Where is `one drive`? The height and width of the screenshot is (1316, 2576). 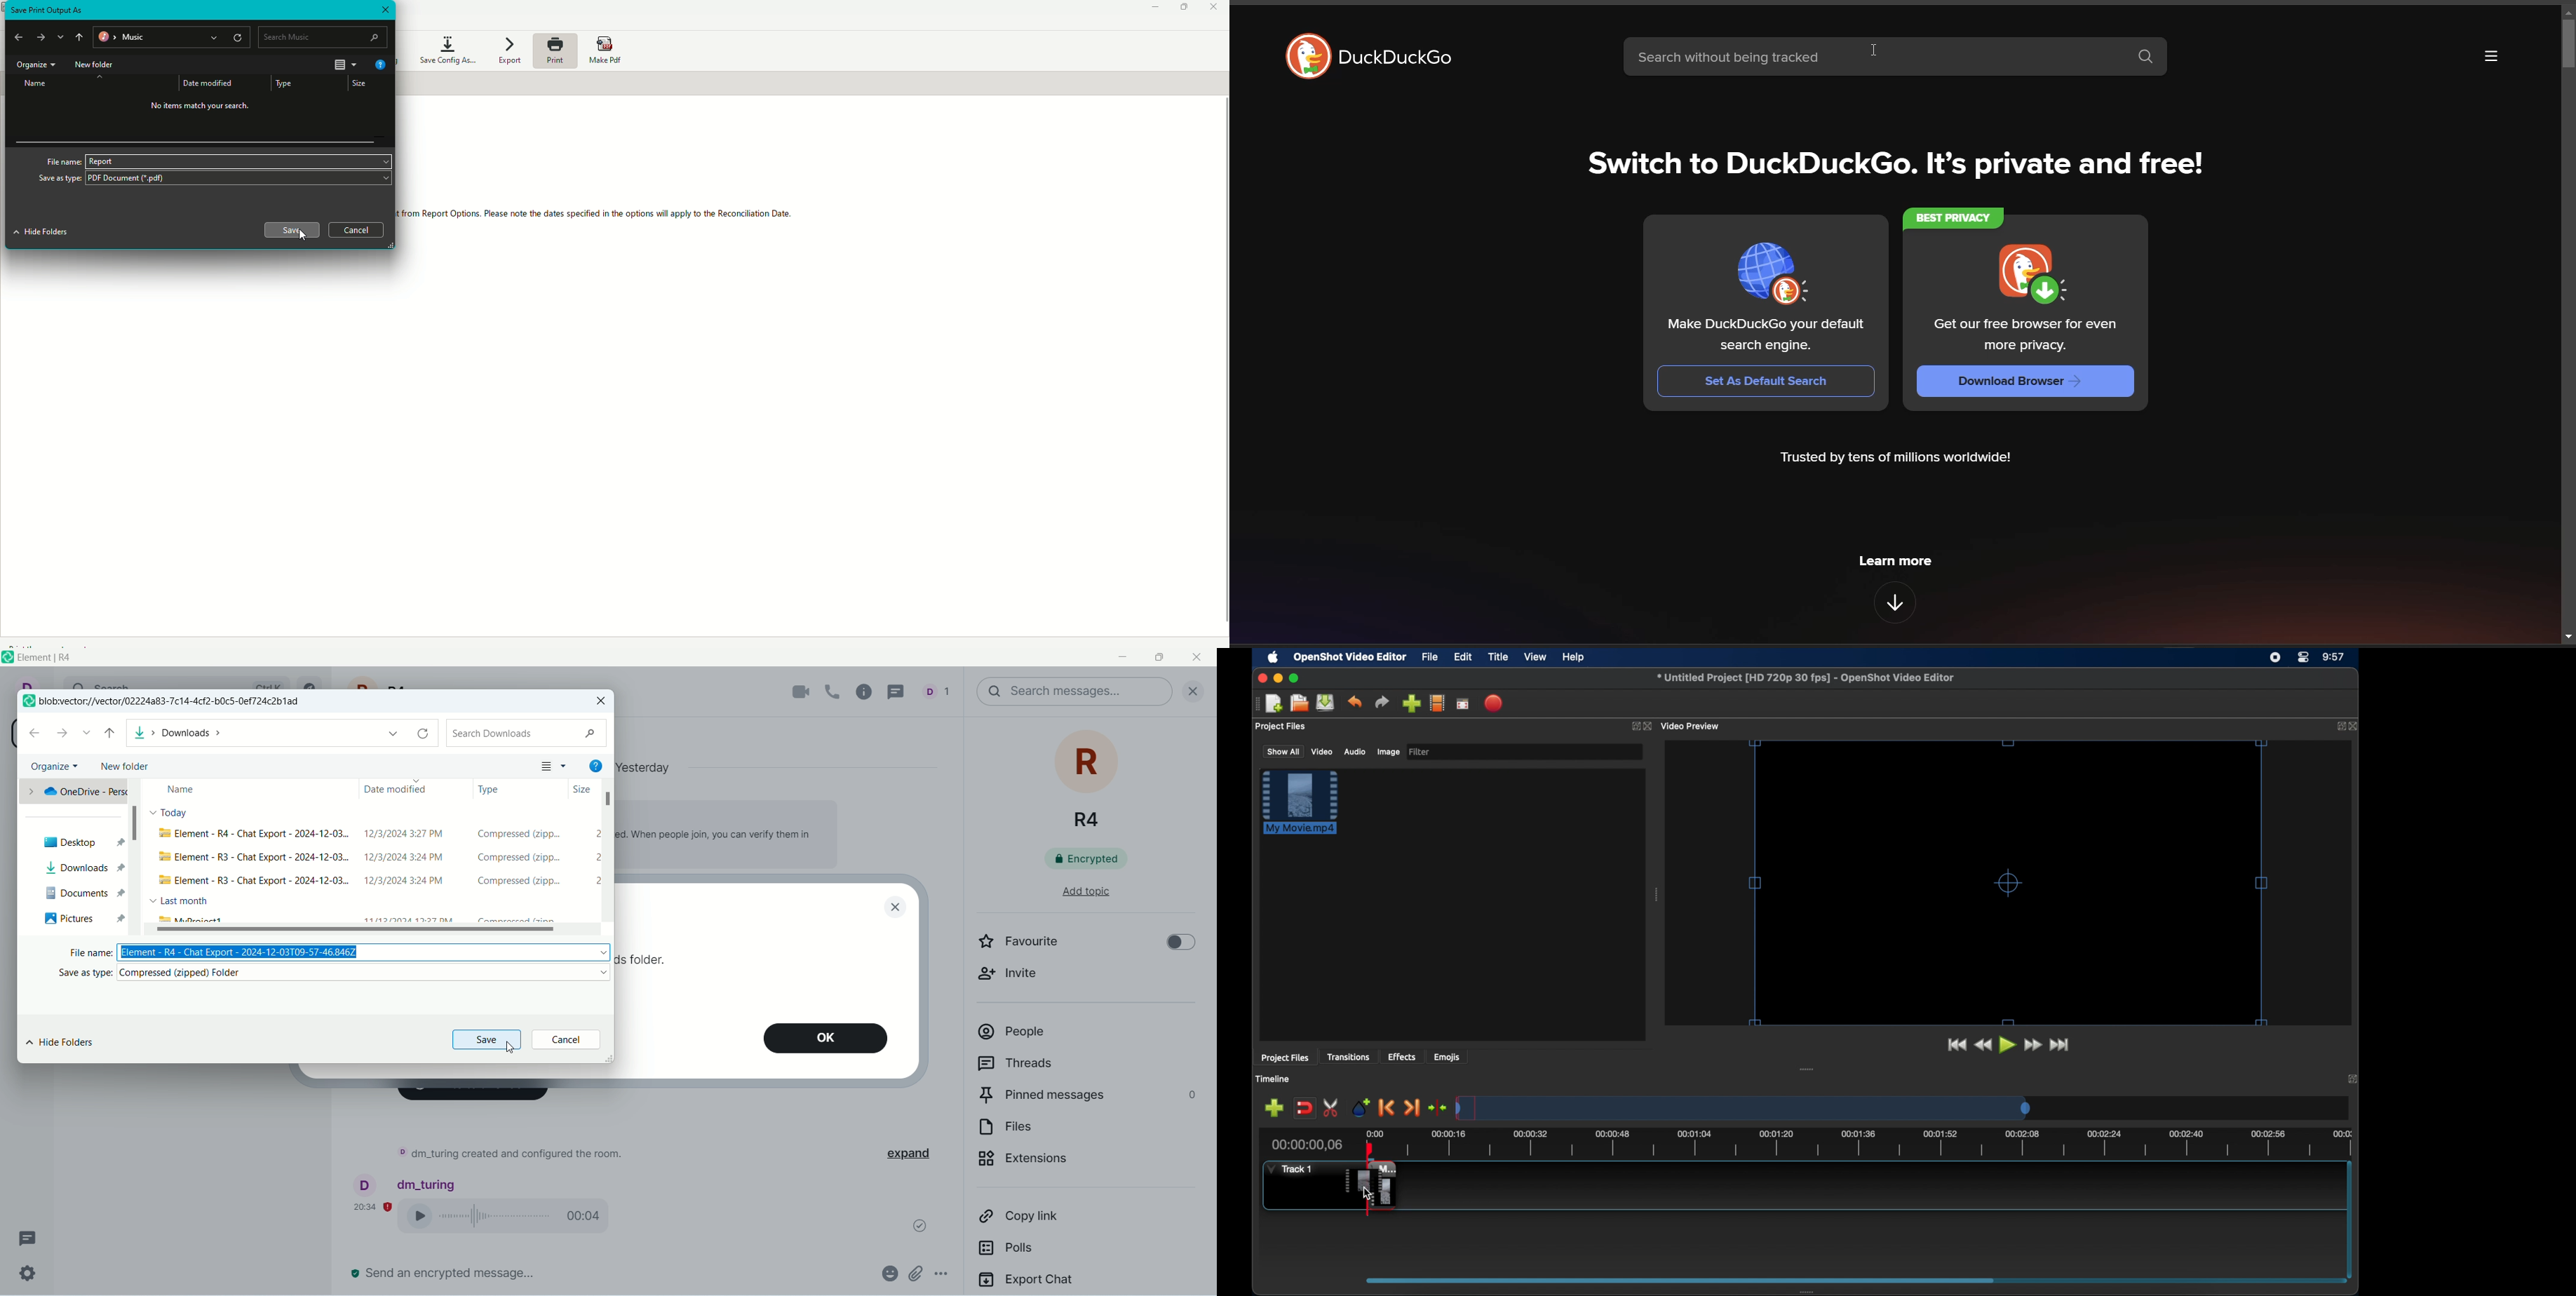
one drive is located at coordinates (73, 791).